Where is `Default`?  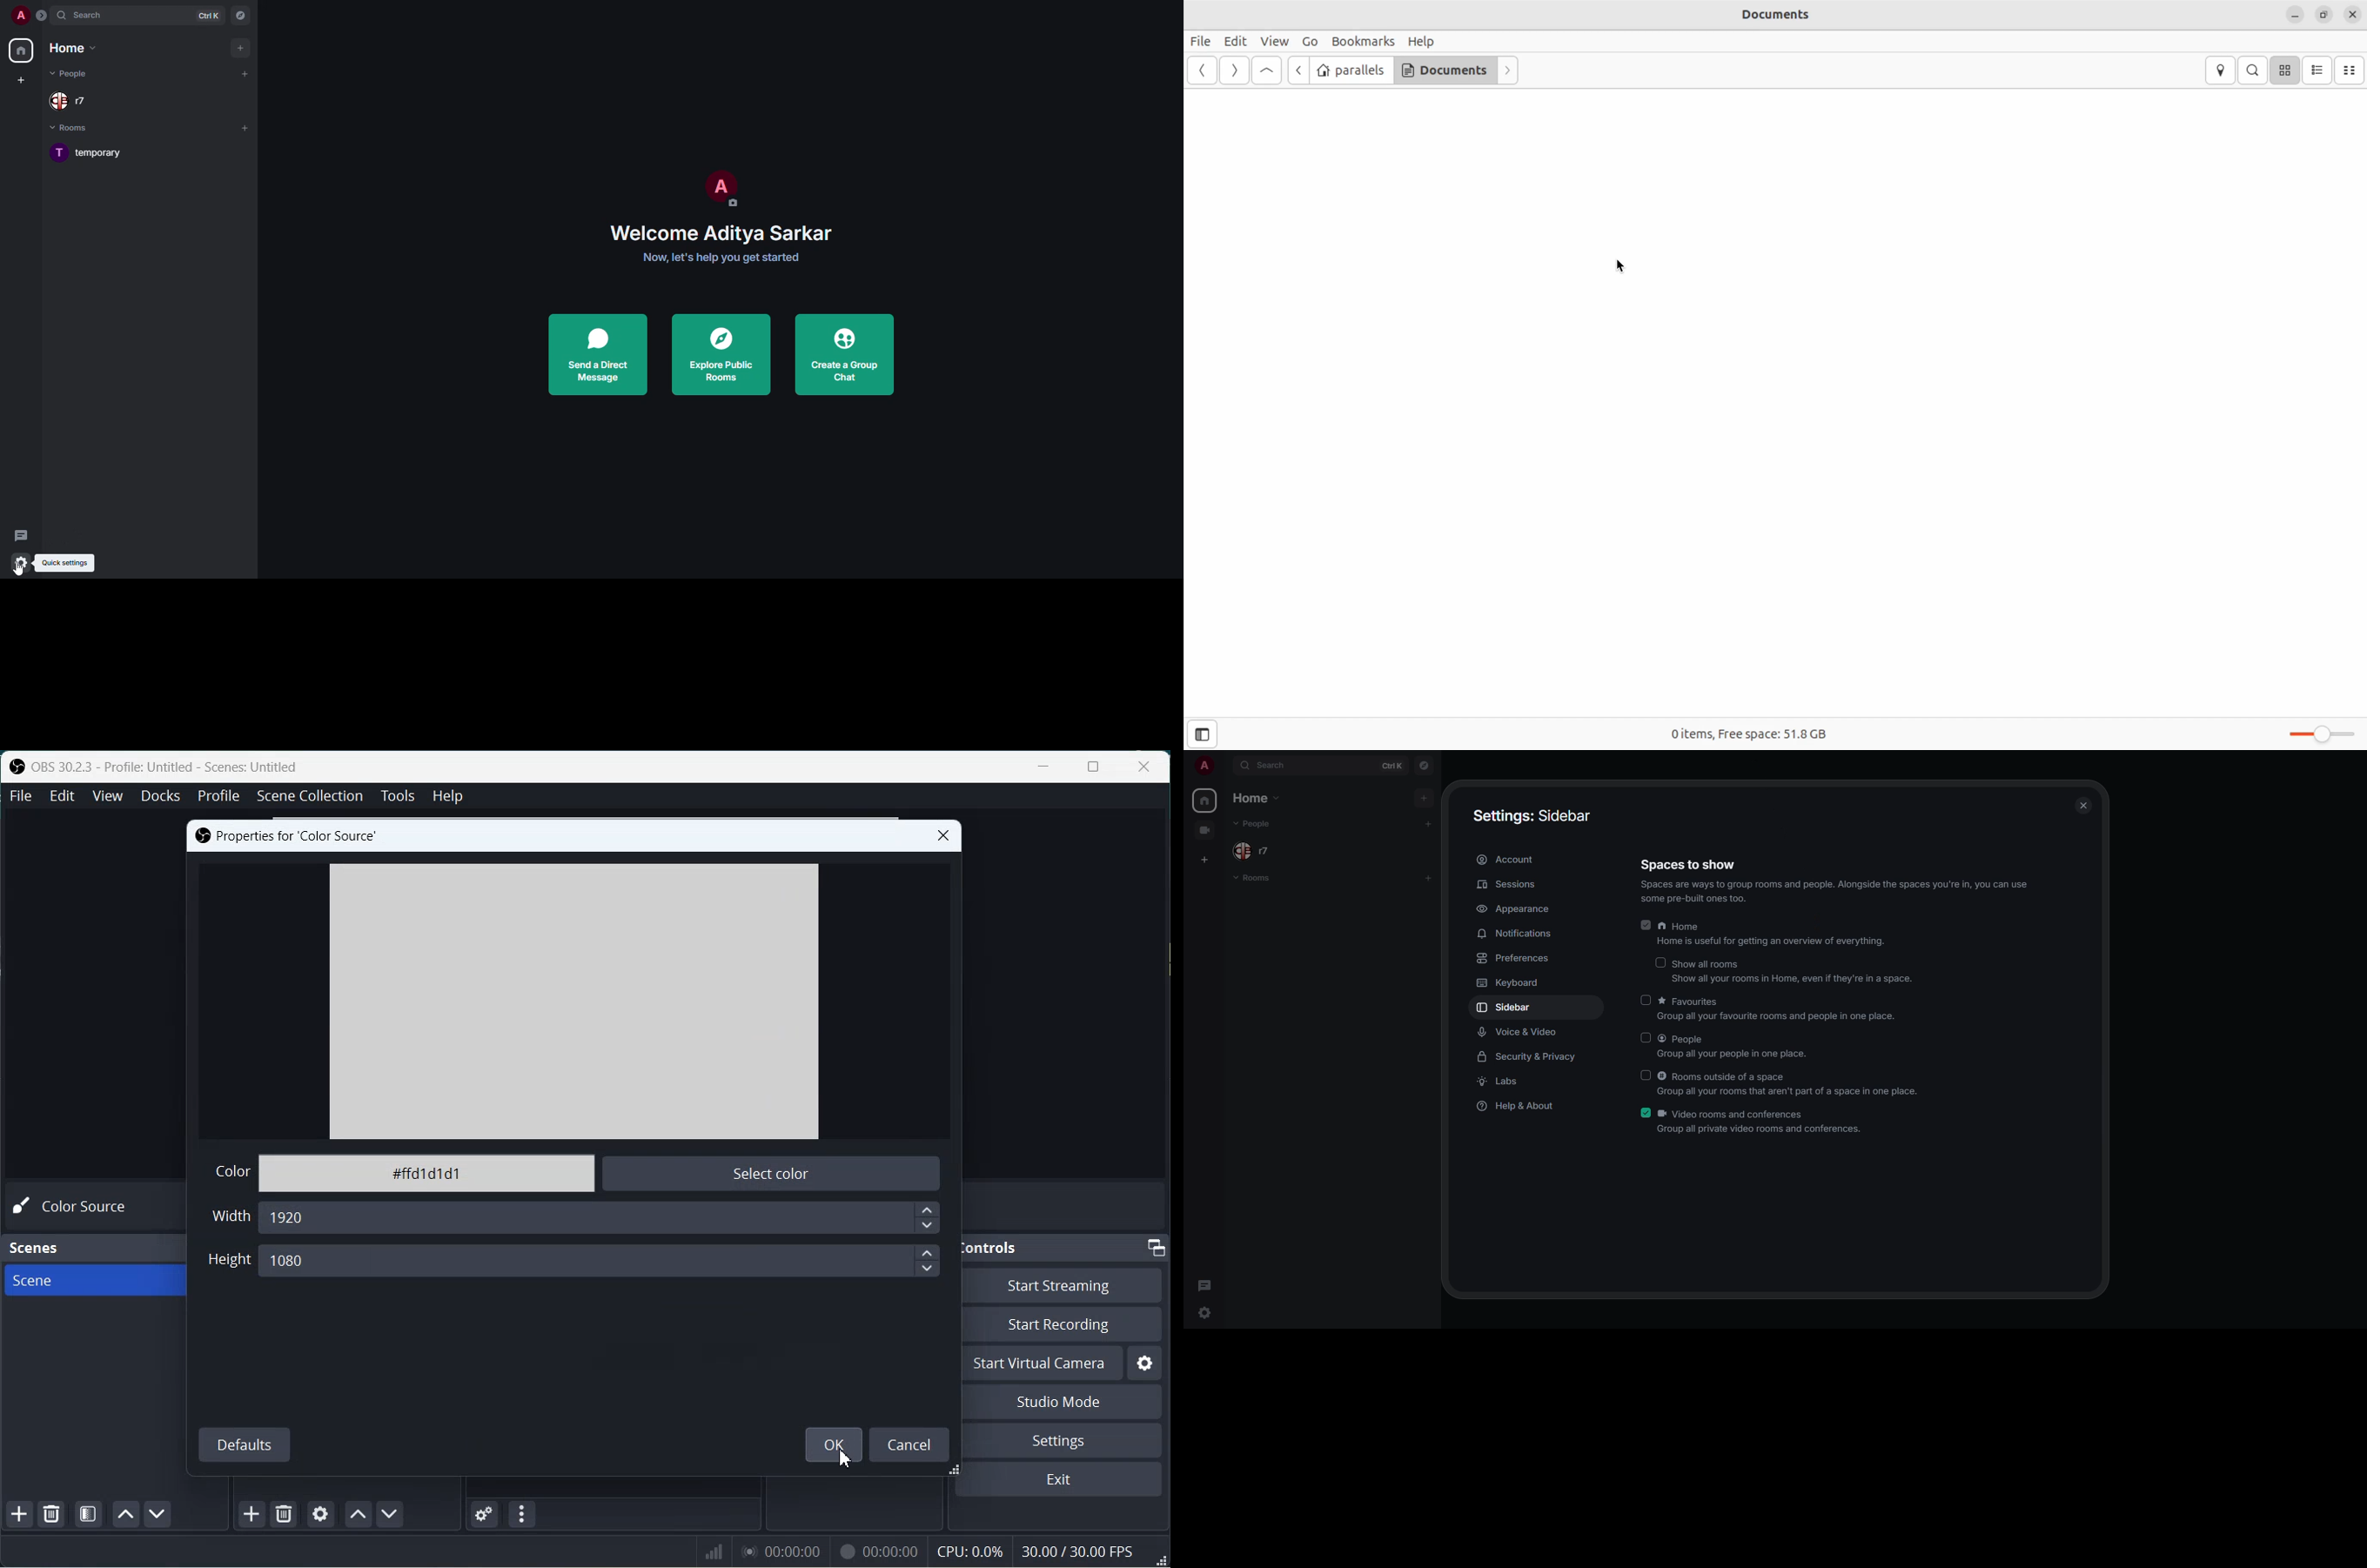 Default is located at coordinates (244, 1443).